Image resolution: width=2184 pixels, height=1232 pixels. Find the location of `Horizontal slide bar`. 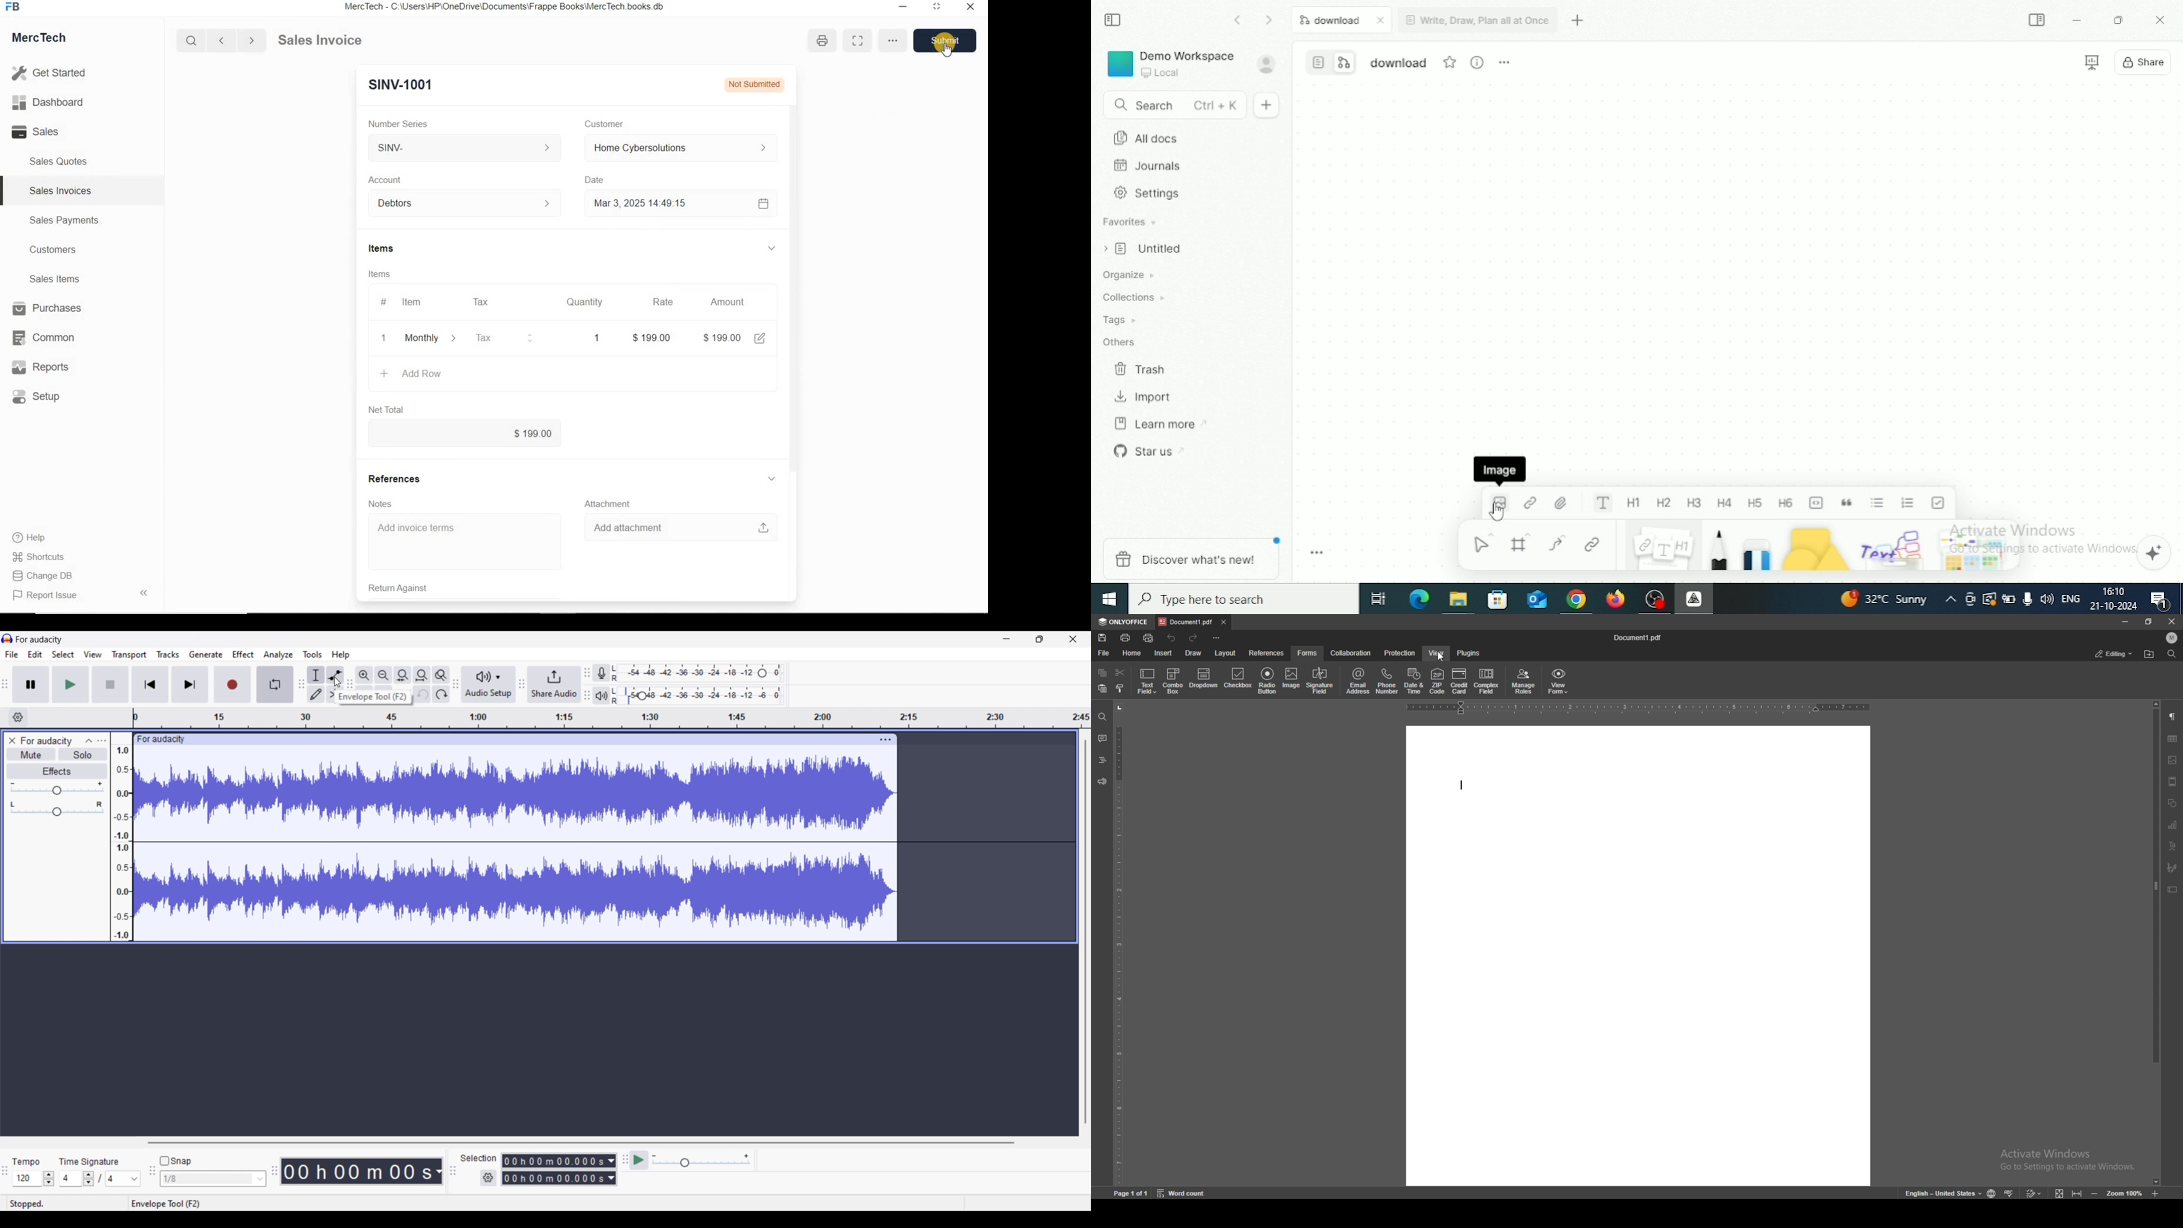

Horizontal slide bar is located at coordinates (580, 1143).